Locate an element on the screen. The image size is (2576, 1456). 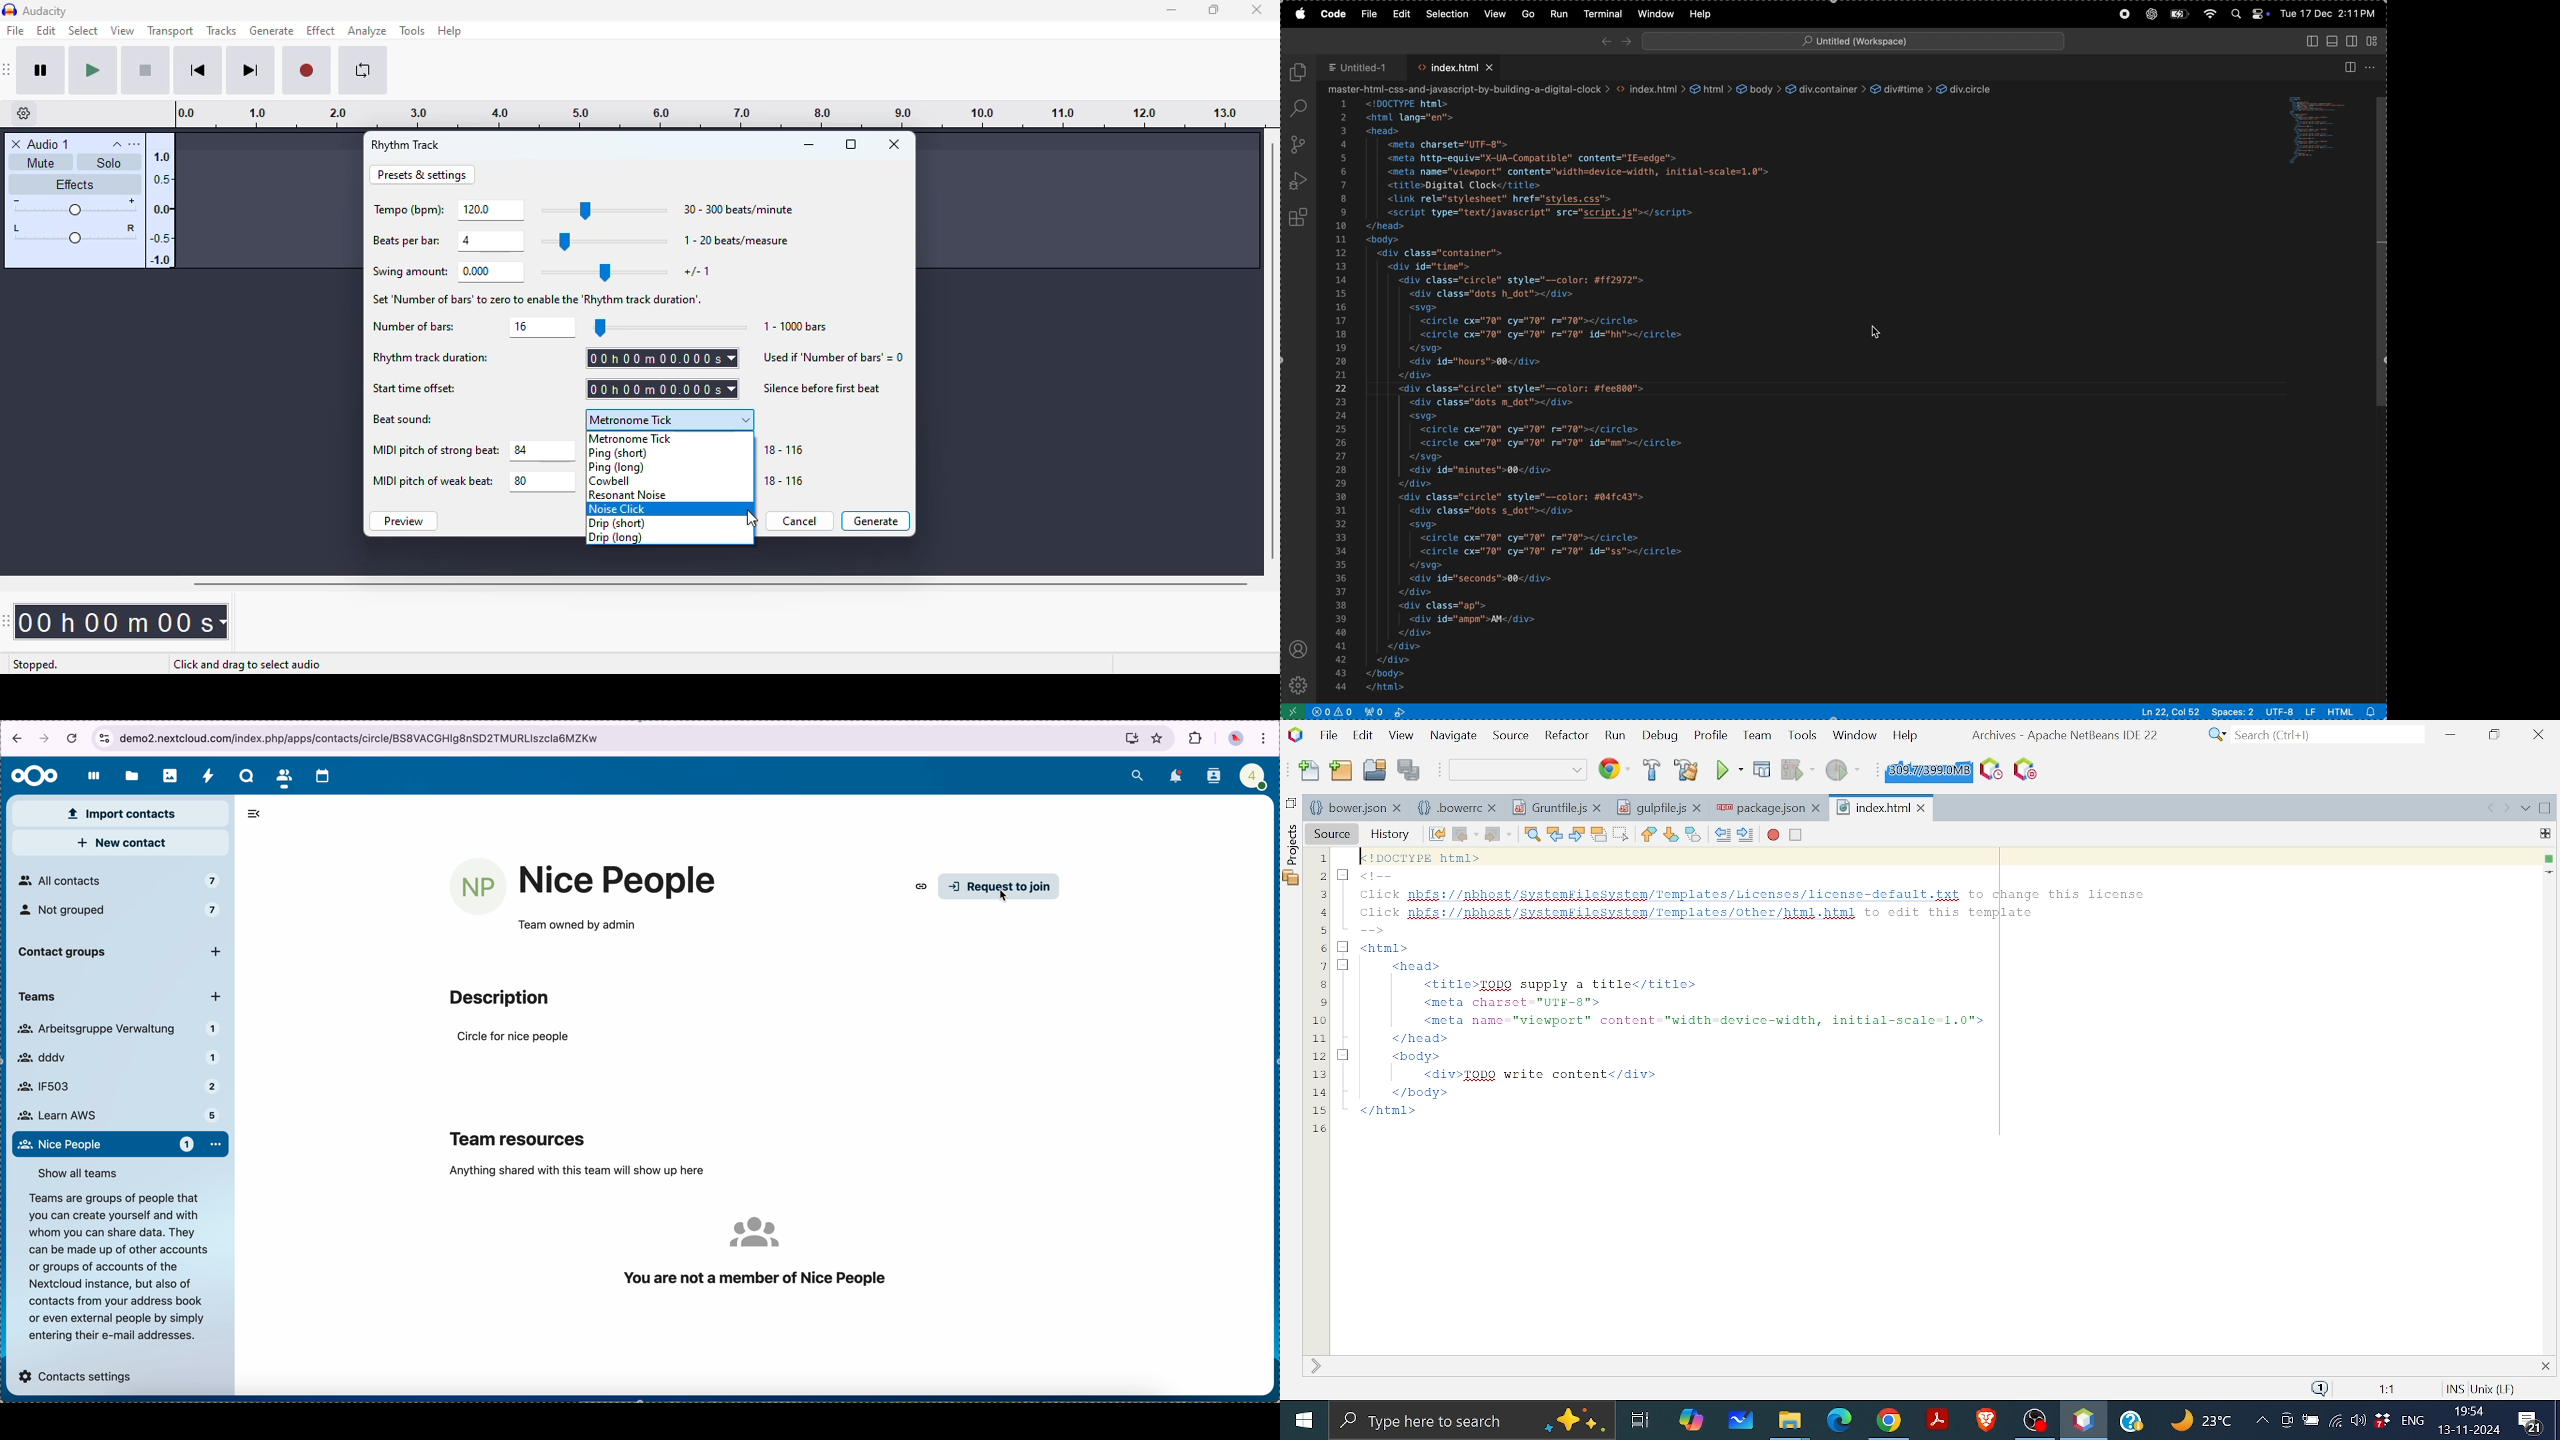
record is located at coordinates (307, 70).